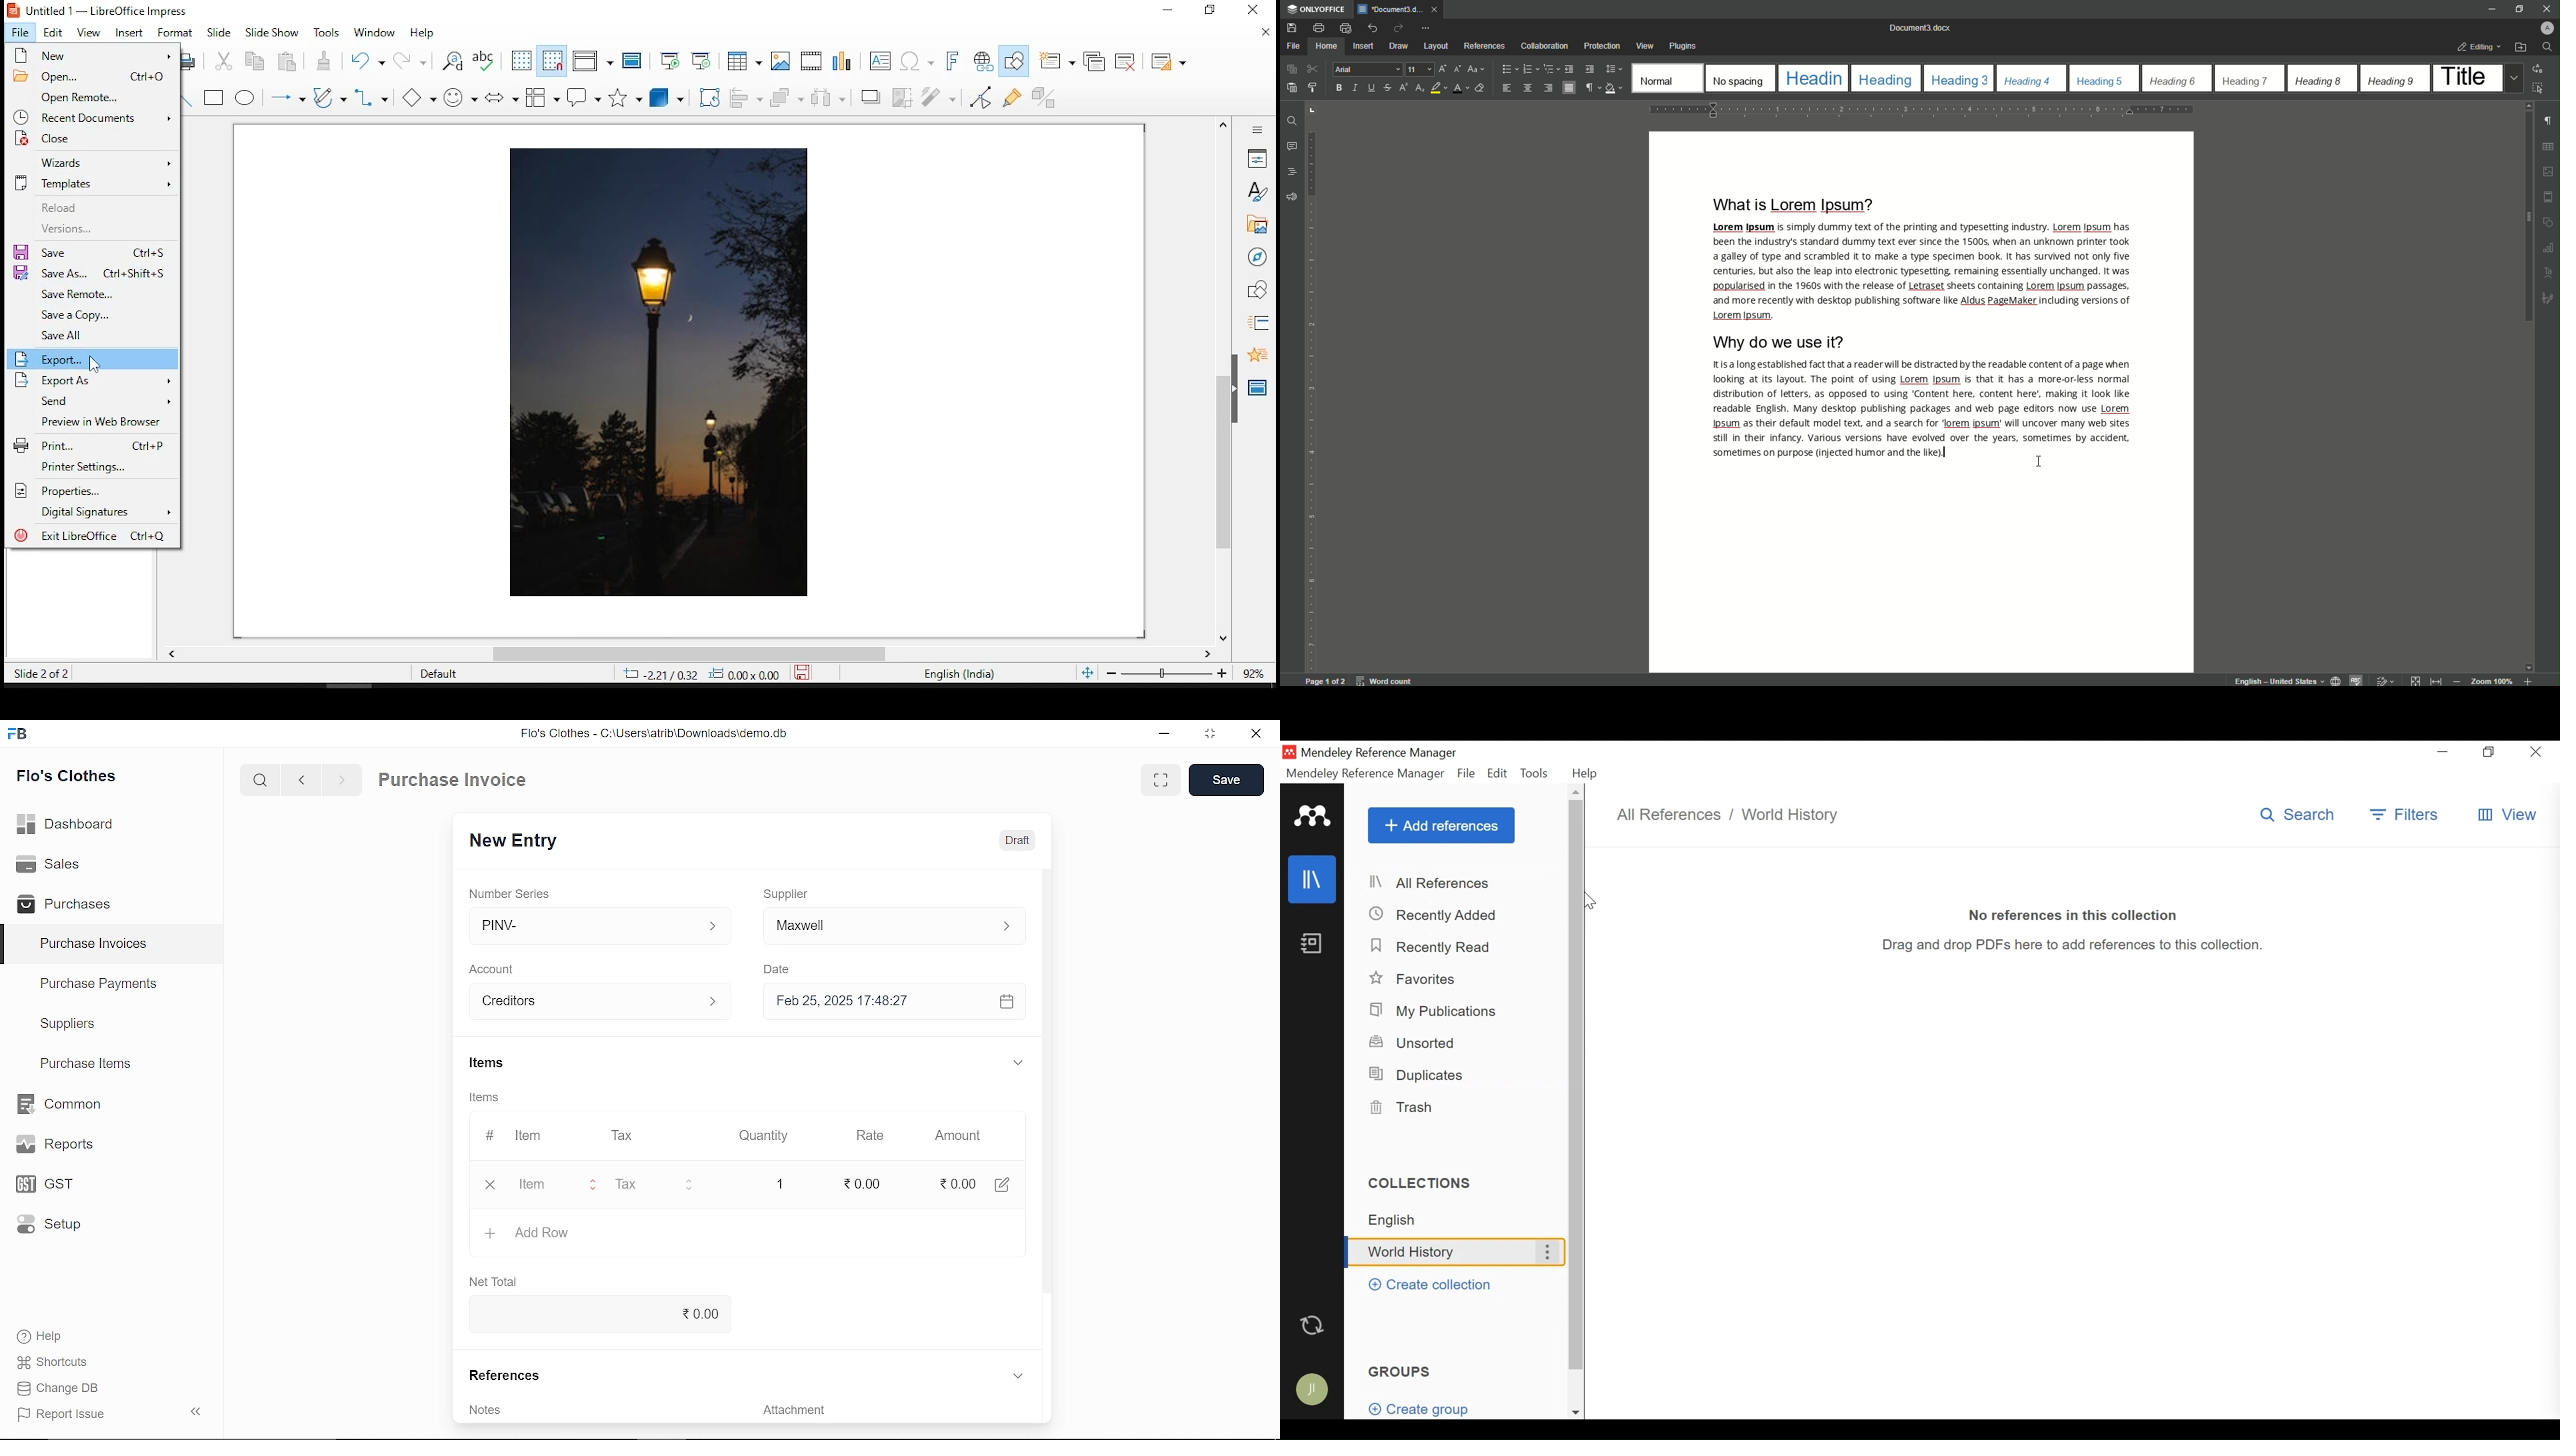 The image size is (2576, 1456). Describe the element at coordinates (38, 1185) in the screenshot. I see `GST` at that location.